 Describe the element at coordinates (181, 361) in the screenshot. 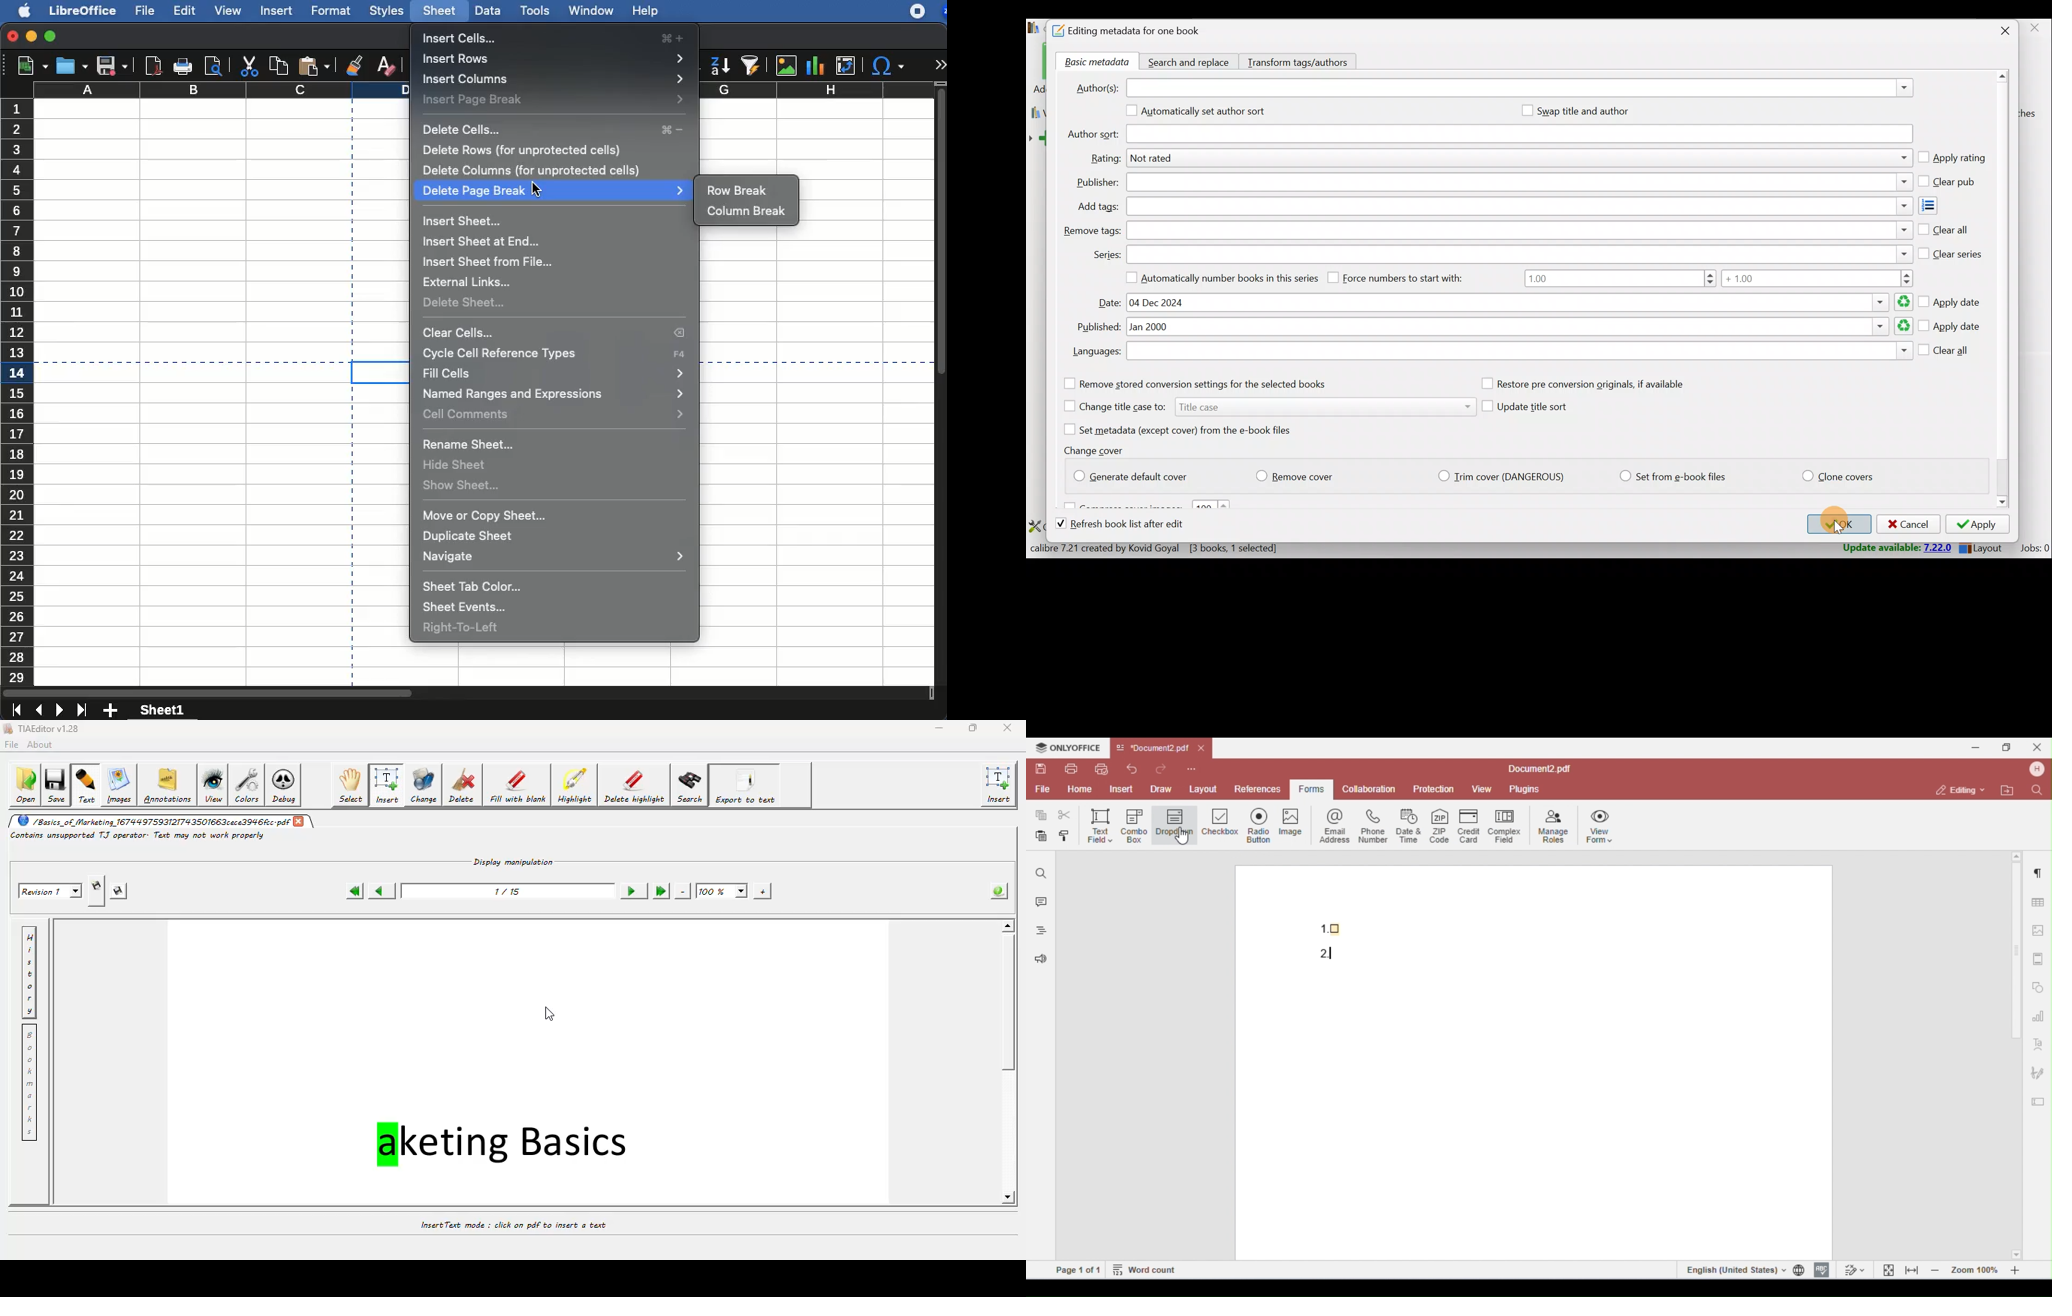

I see `page break` at that location.